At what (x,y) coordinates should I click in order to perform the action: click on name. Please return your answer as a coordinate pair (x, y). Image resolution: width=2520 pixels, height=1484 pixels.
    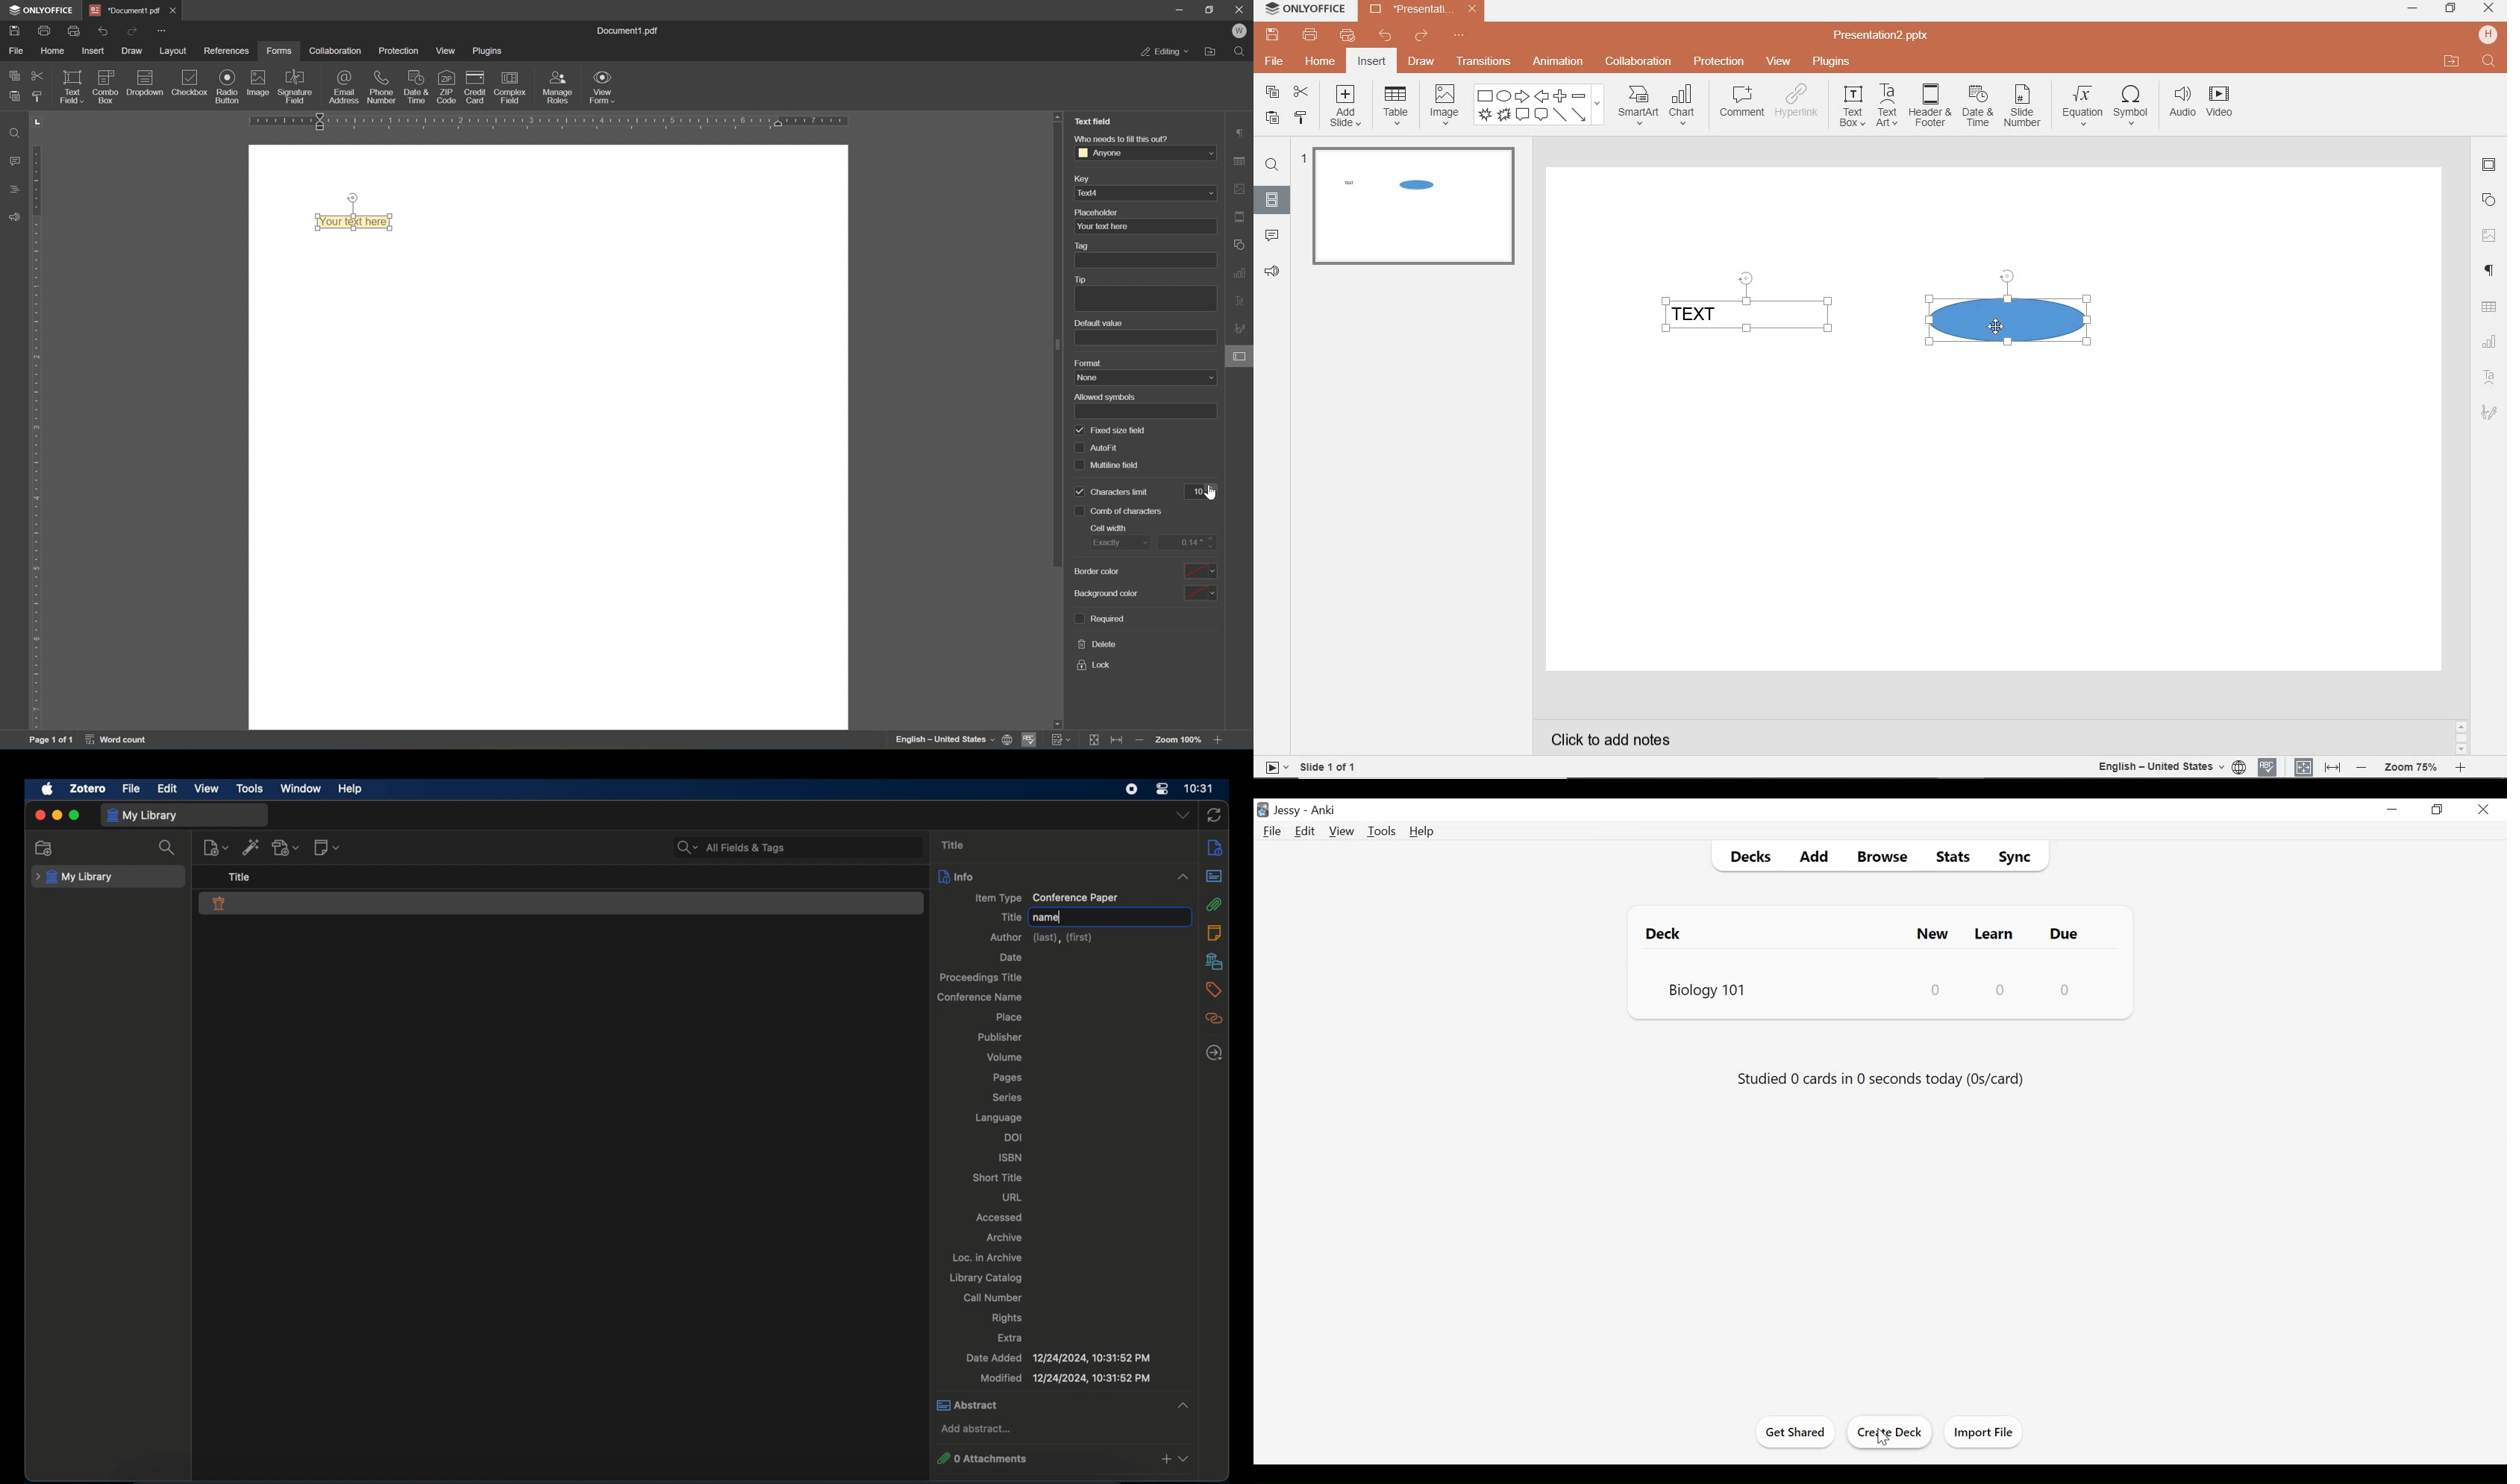
    Looking at the image, I should click on (1047, 918).